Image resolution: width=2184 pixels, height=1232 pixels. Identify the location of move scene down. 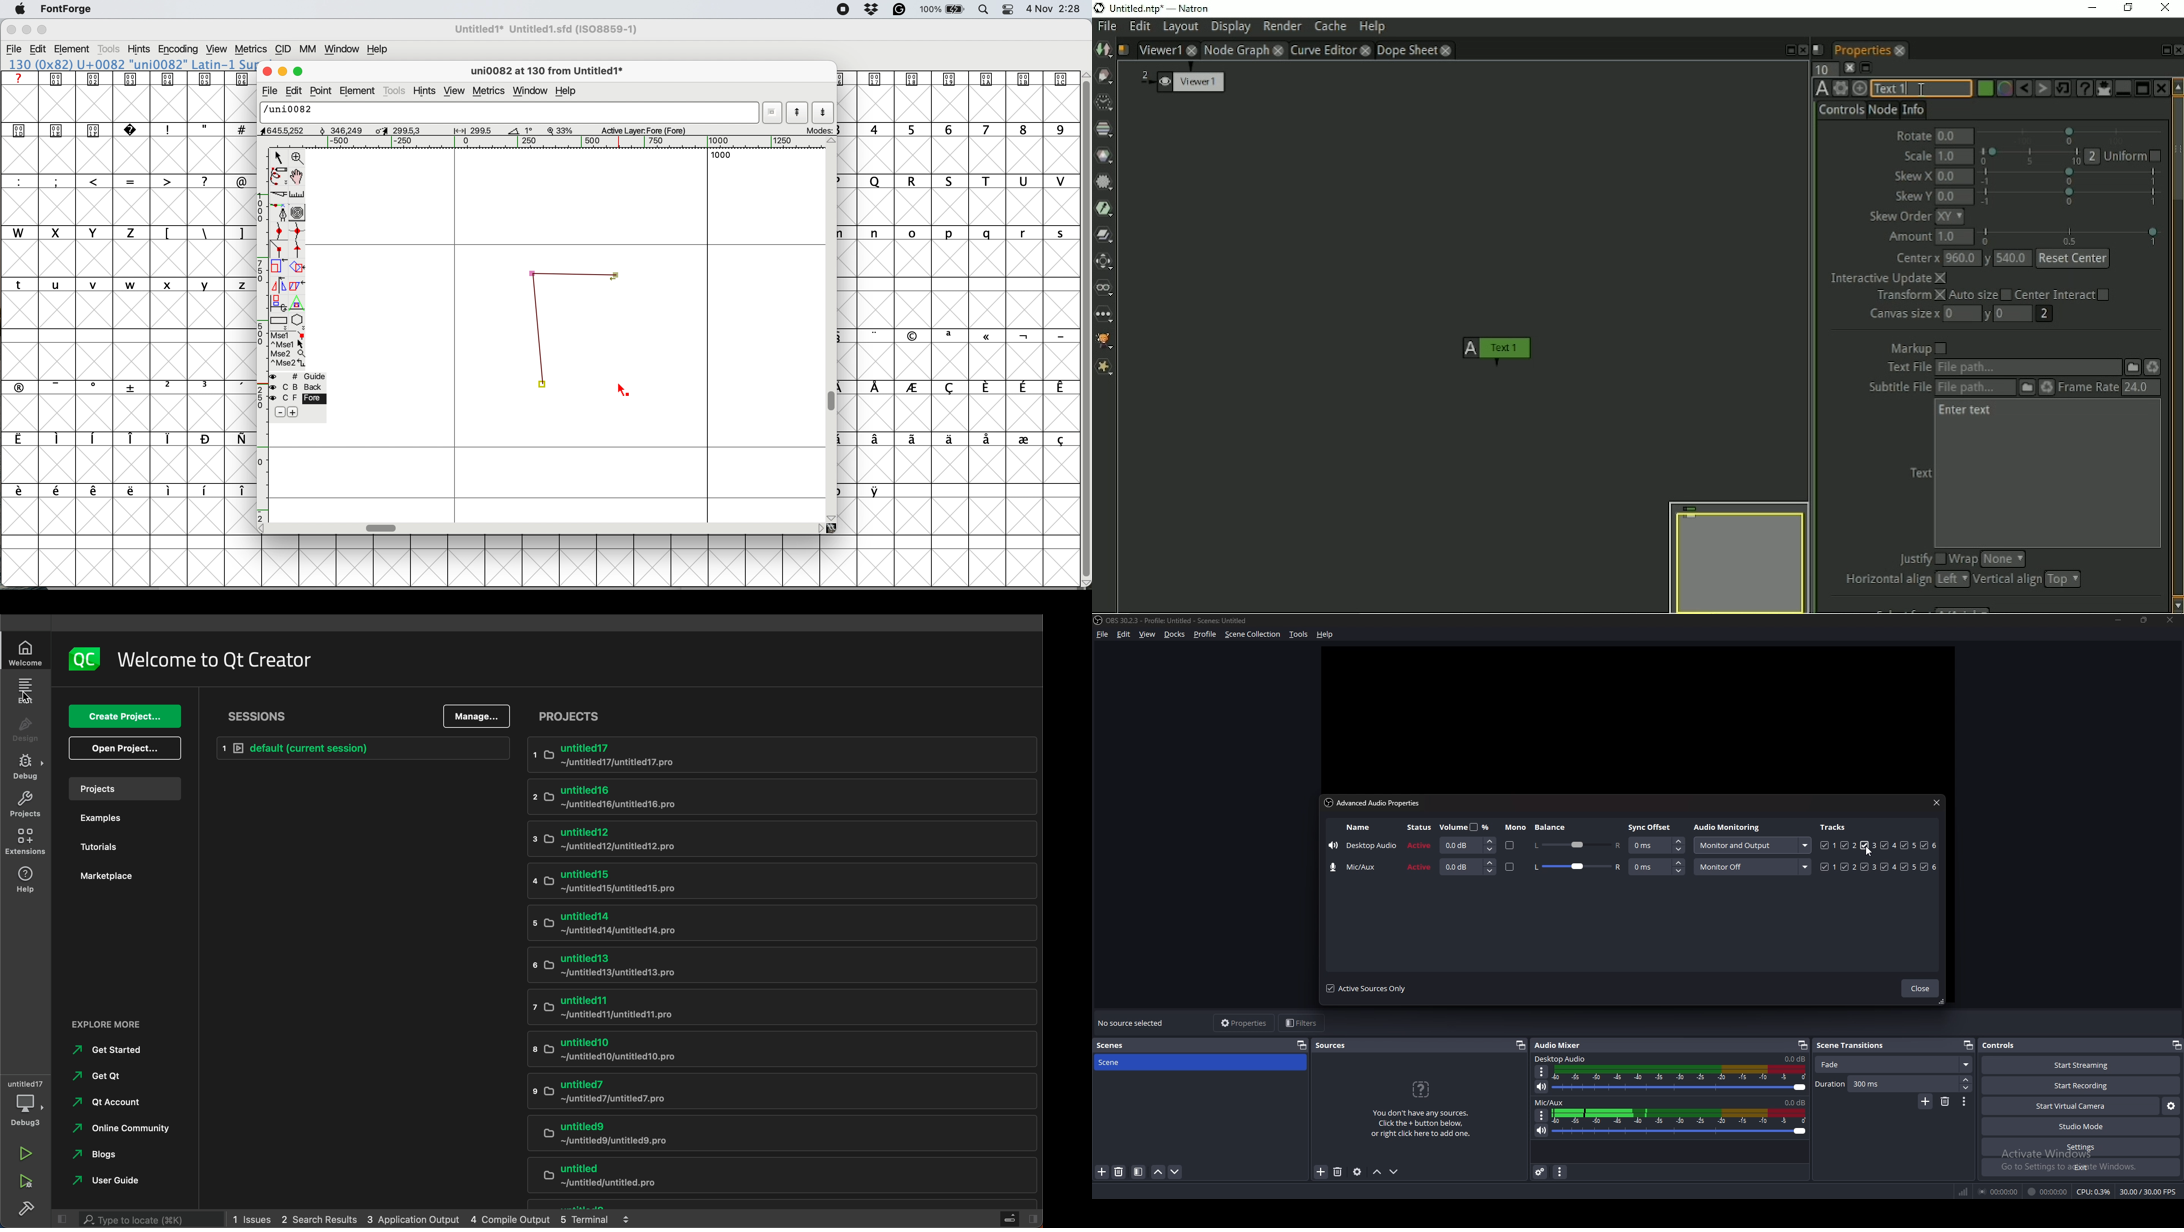
(1175, 1173).